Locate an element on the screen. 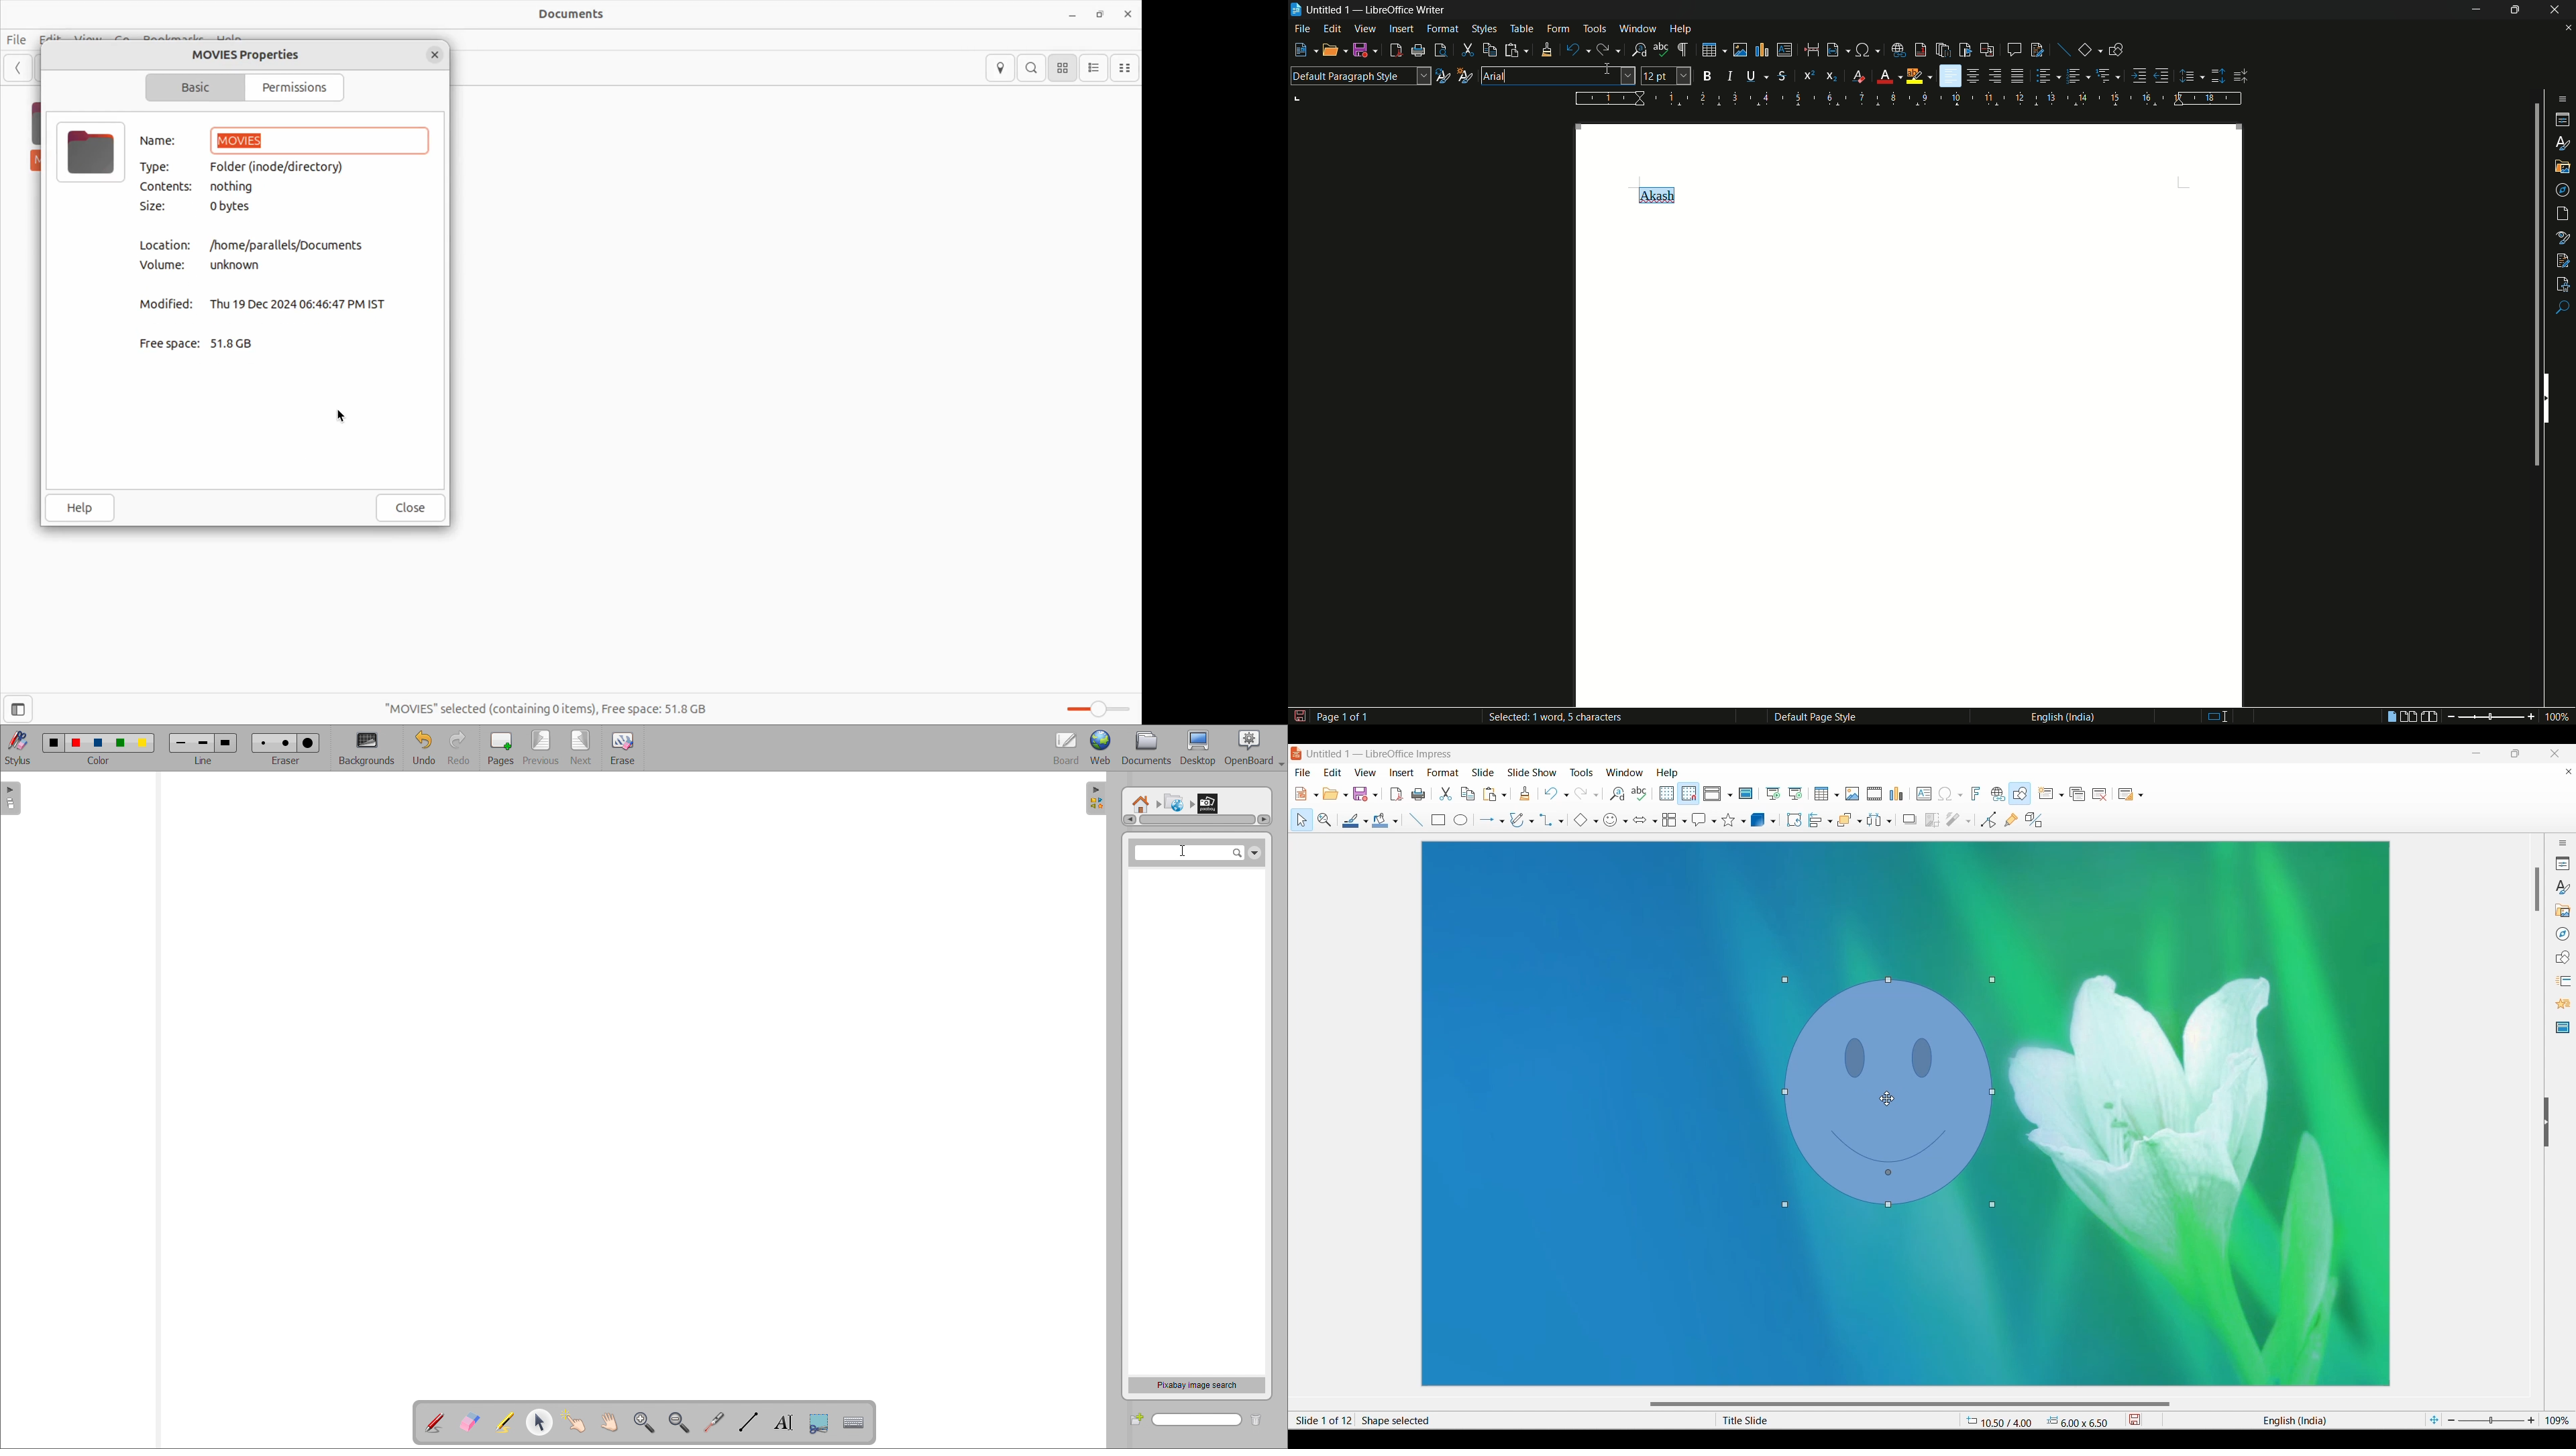 Image resolution: width=2576 pixels, height=1456 pixels. Open options is located at coordinates (1346, 795).